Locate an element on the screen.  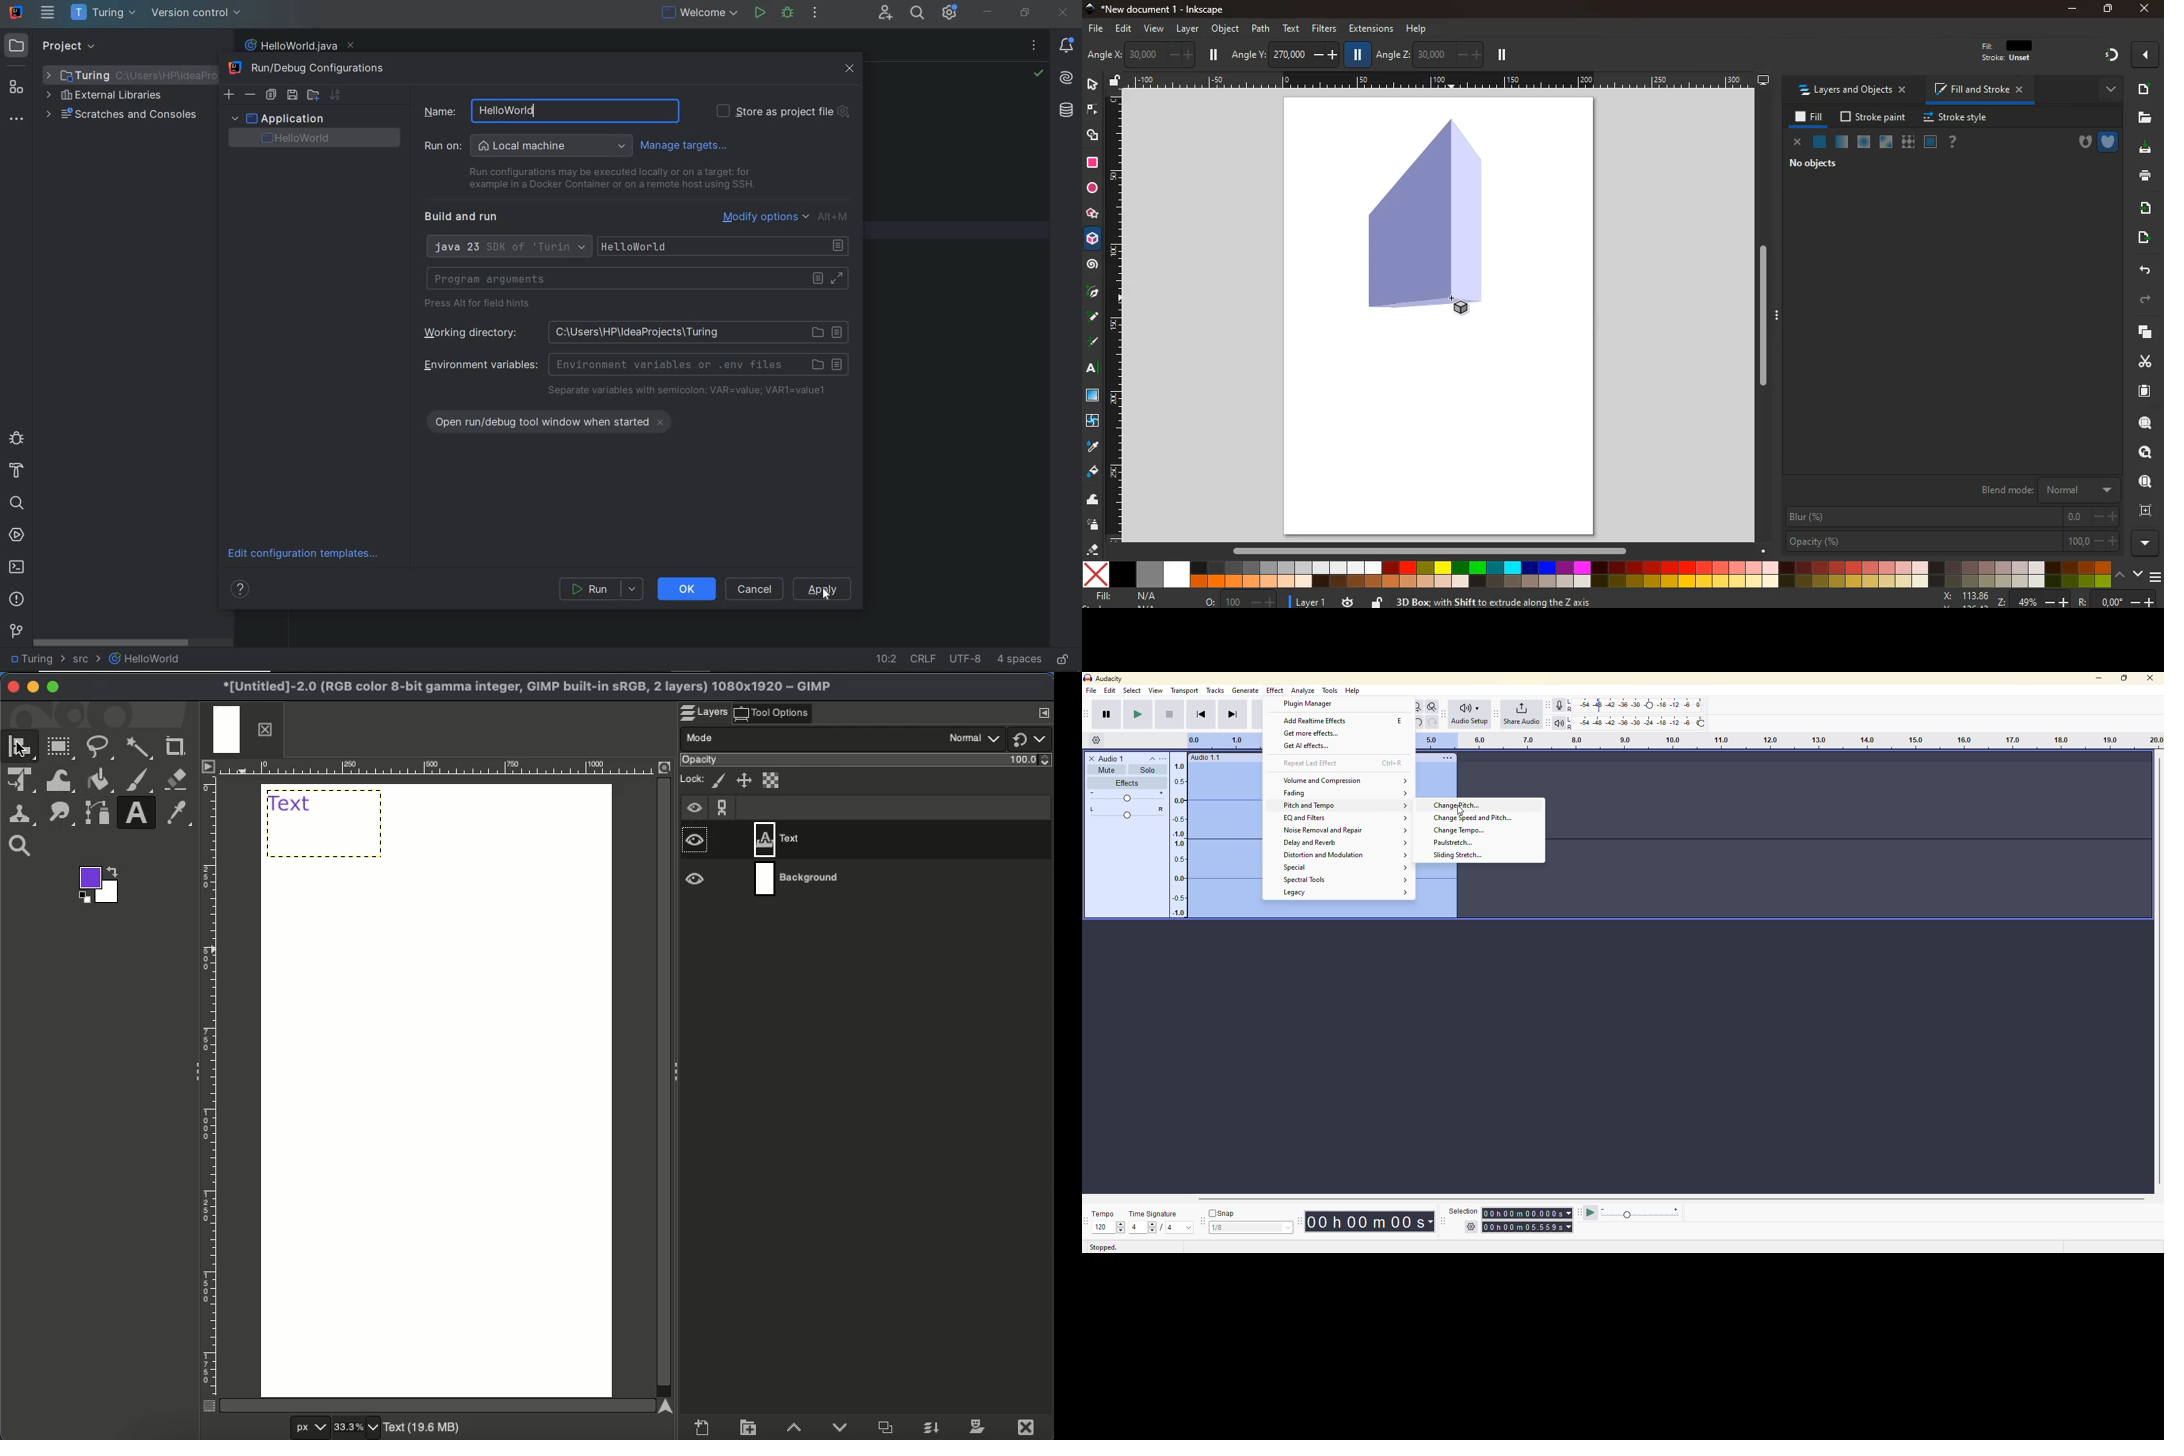
play at speed is located at coordinates (1591, 1213).